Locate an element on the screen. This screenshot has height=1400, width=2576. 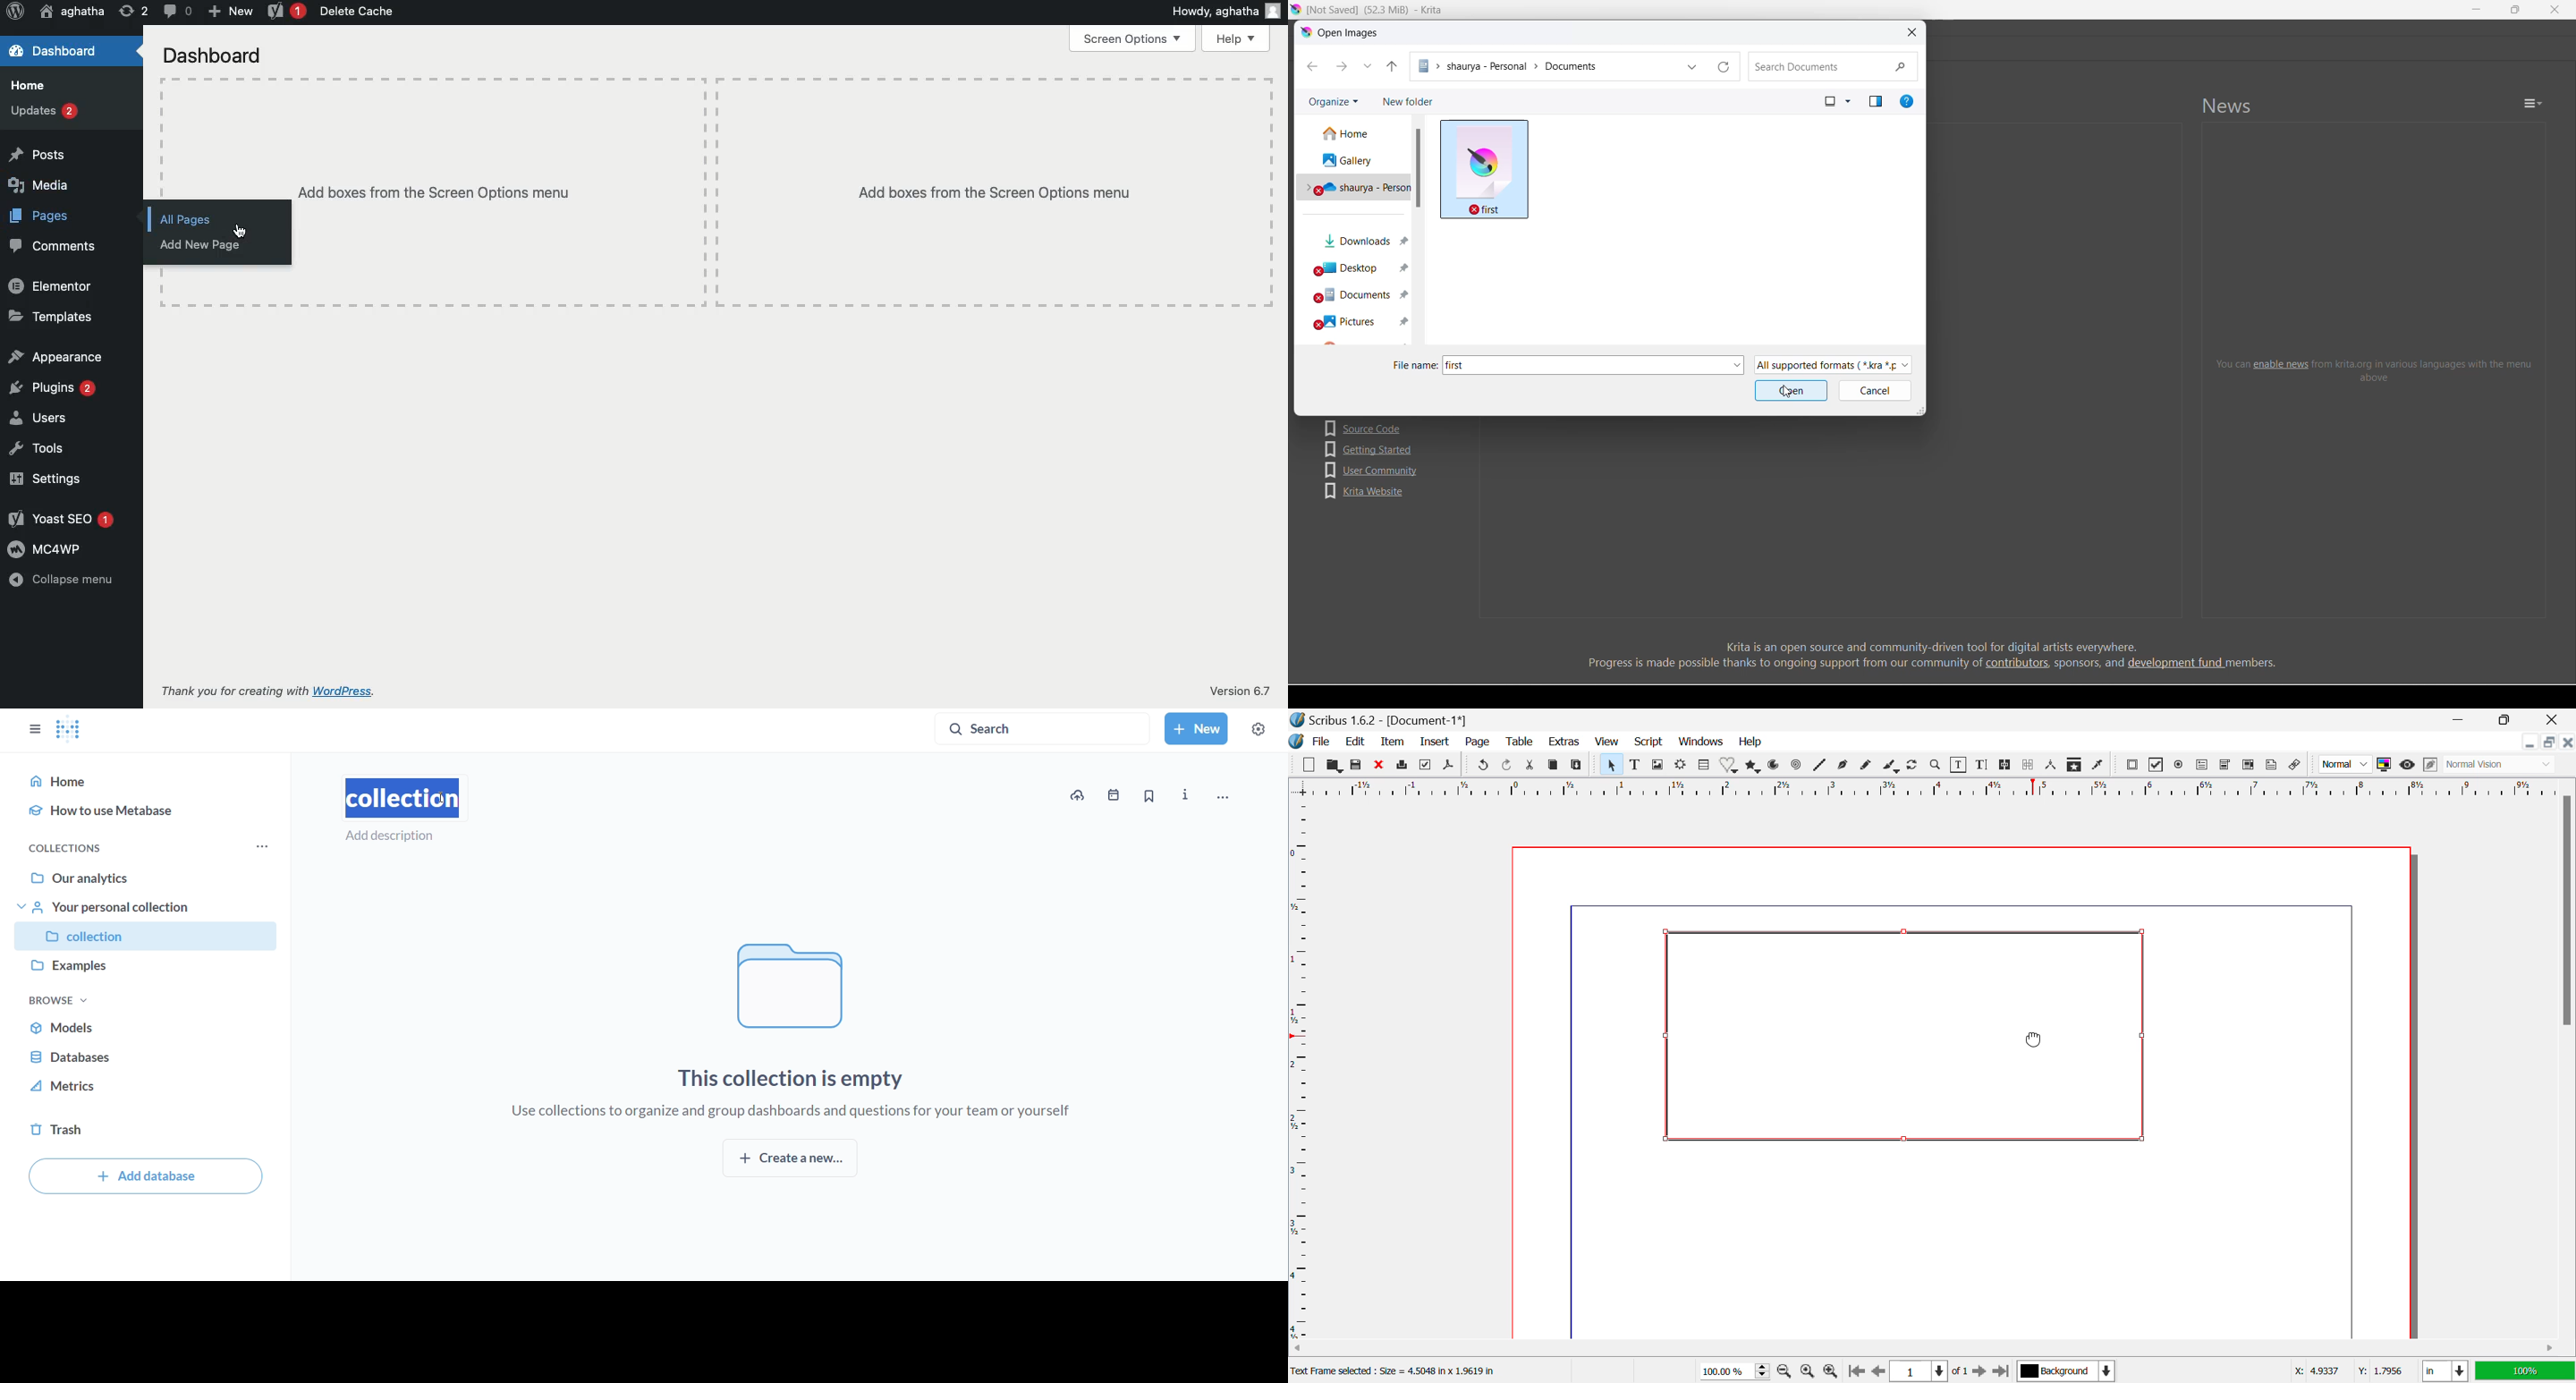
Dashboard is located at coordinates (213, 56).